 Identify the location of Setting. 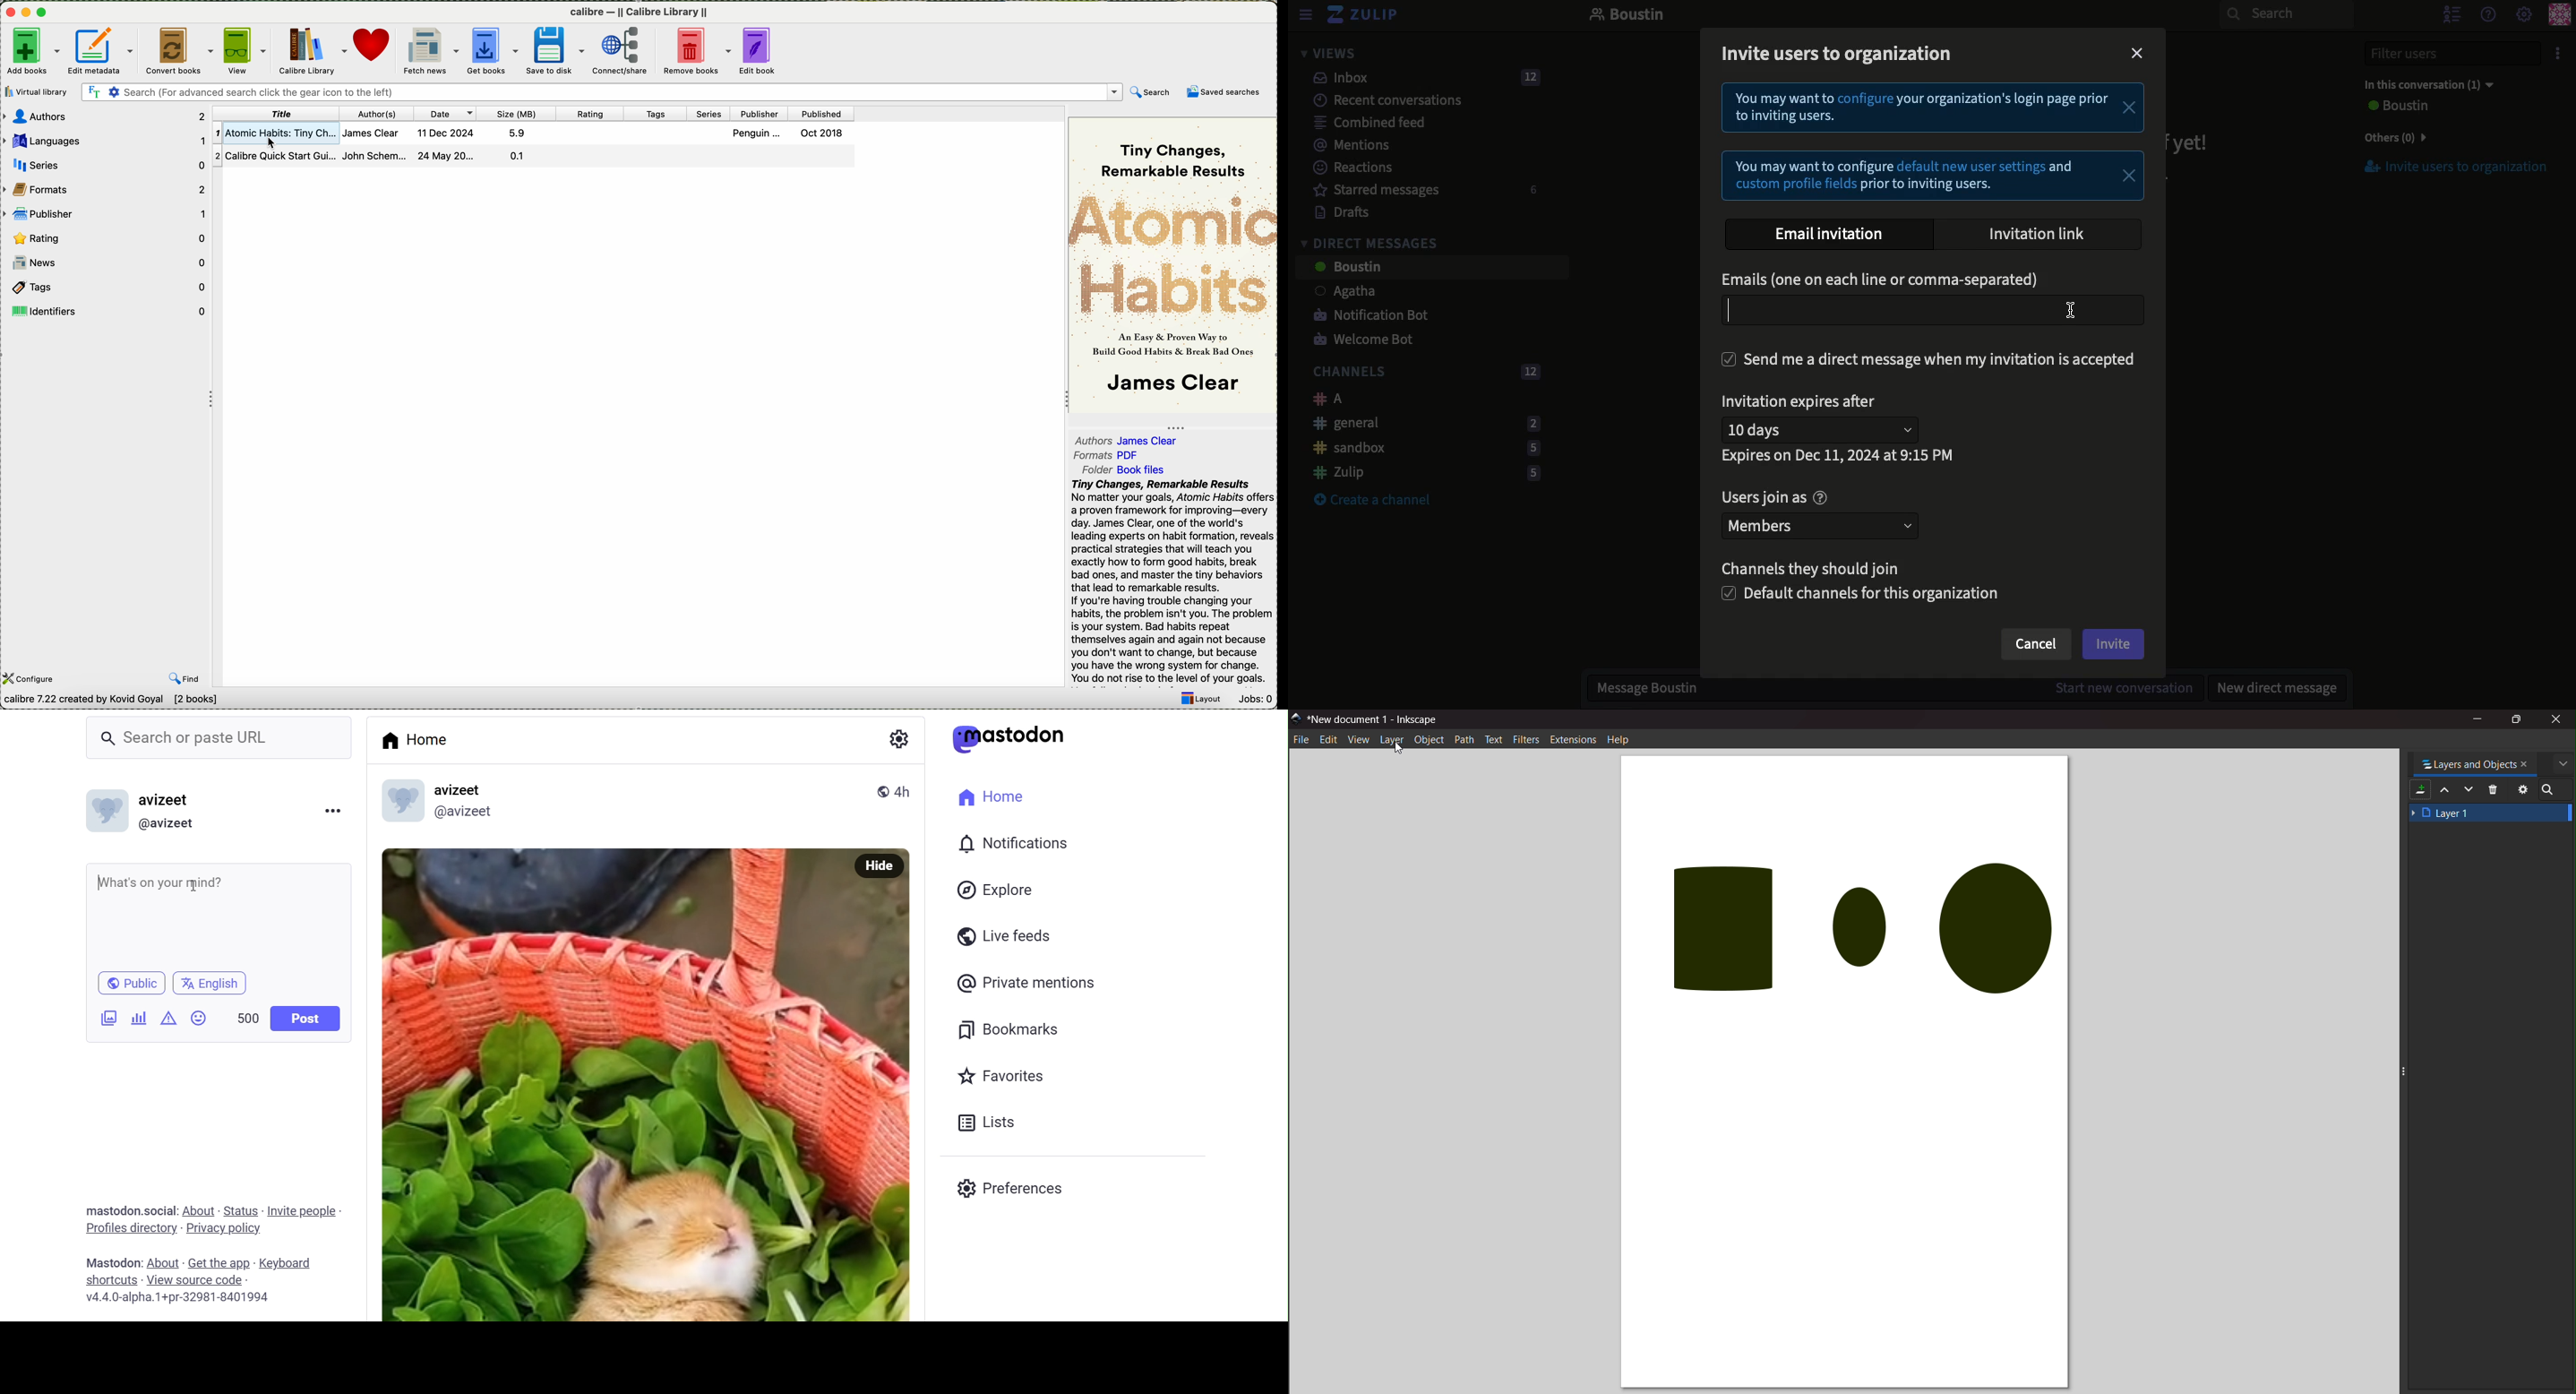
(899, 739).